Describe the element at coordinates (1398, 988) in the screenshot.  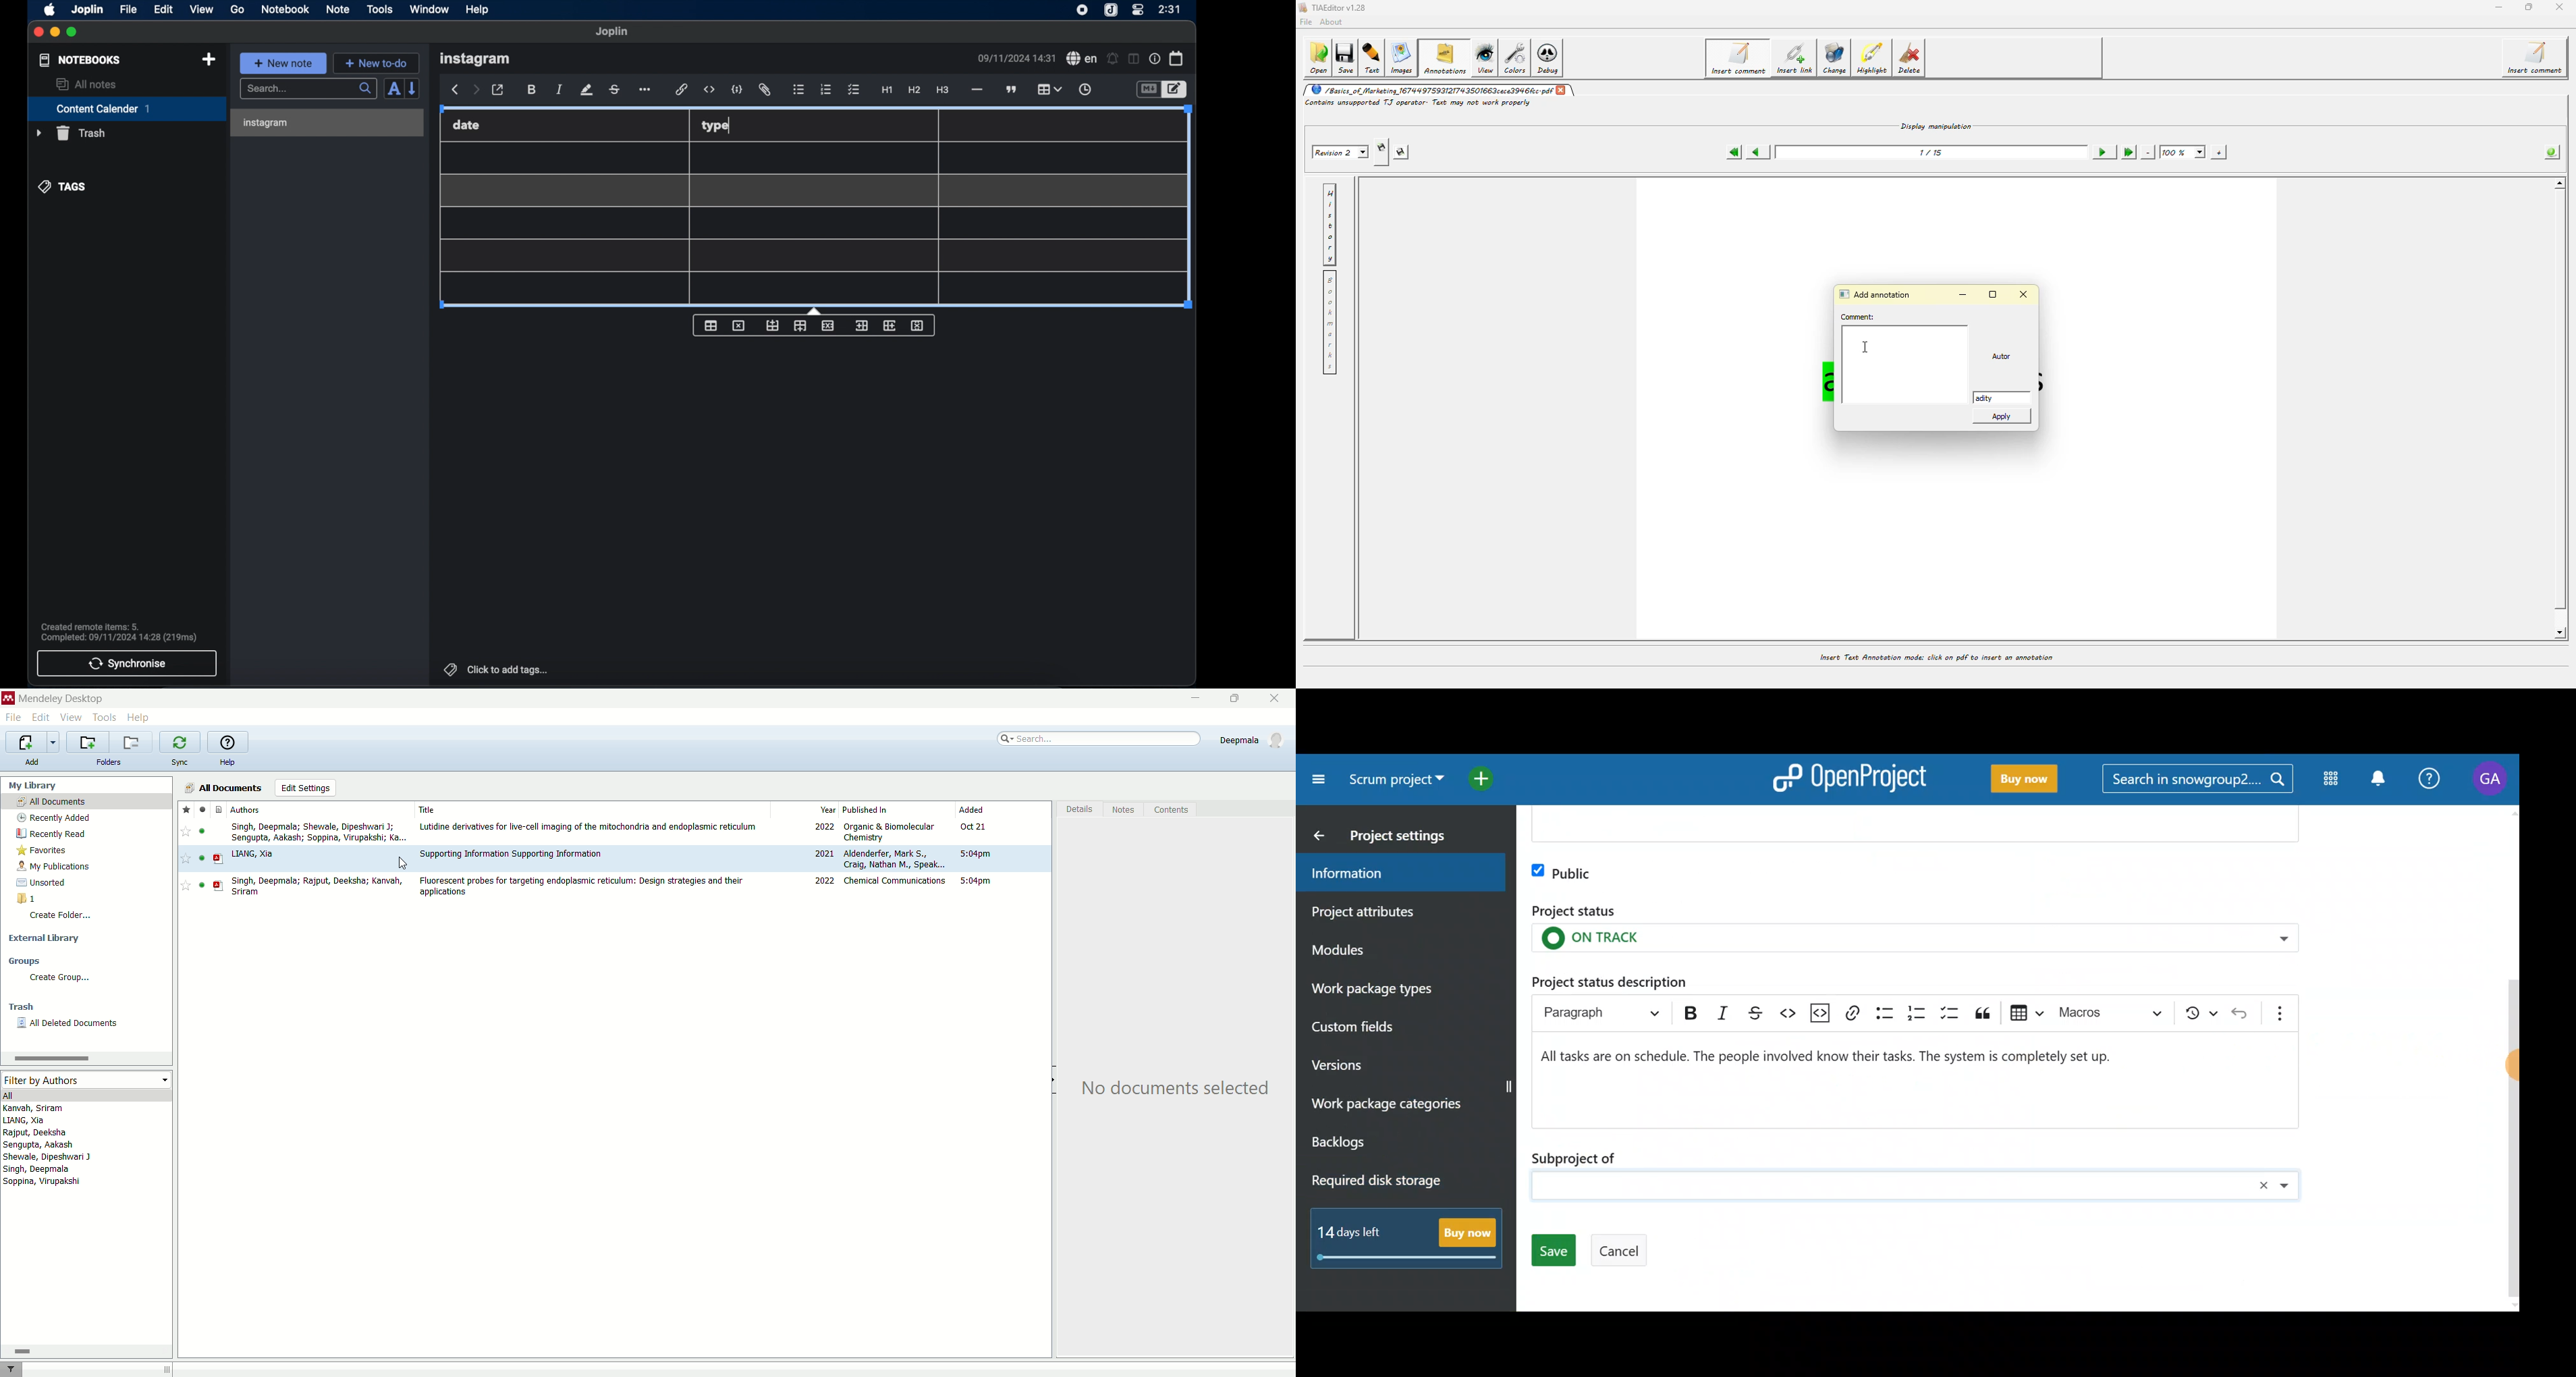
I see `Work package types` at that location.